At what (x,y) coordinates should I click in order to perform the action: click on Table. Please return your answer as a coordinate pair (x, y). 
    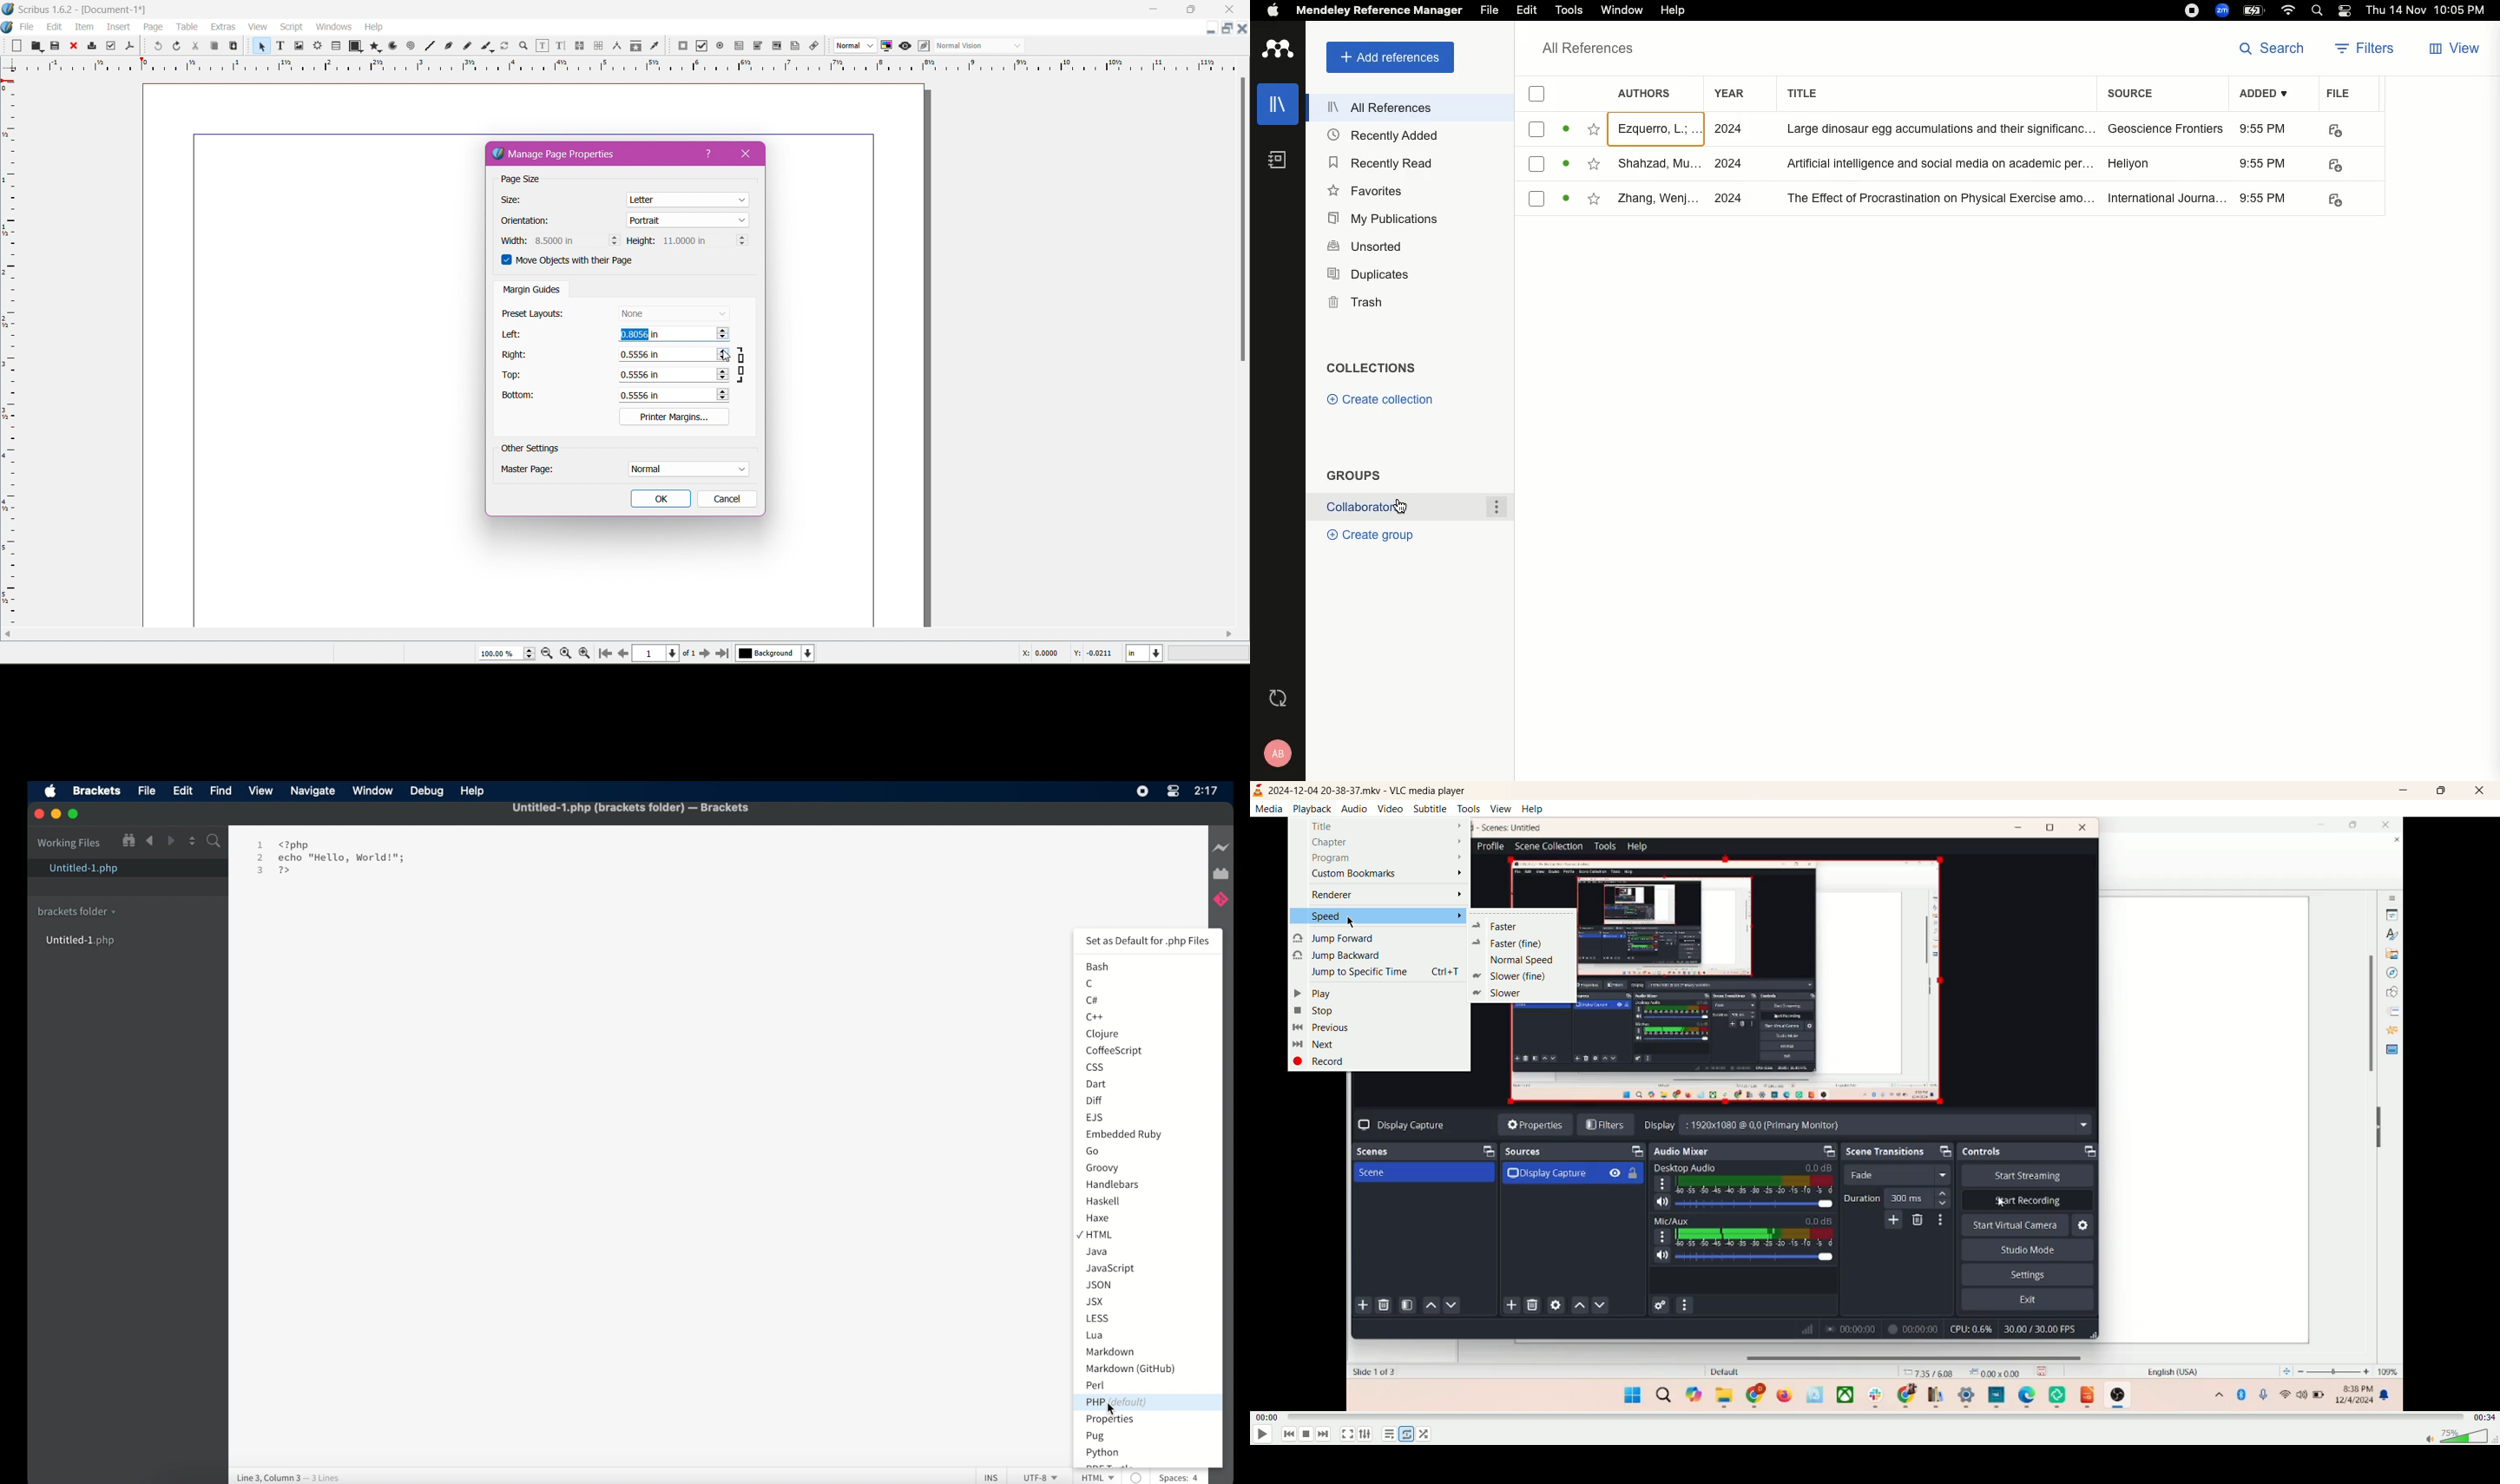
    Looking at the image, I should click on (337, 45).